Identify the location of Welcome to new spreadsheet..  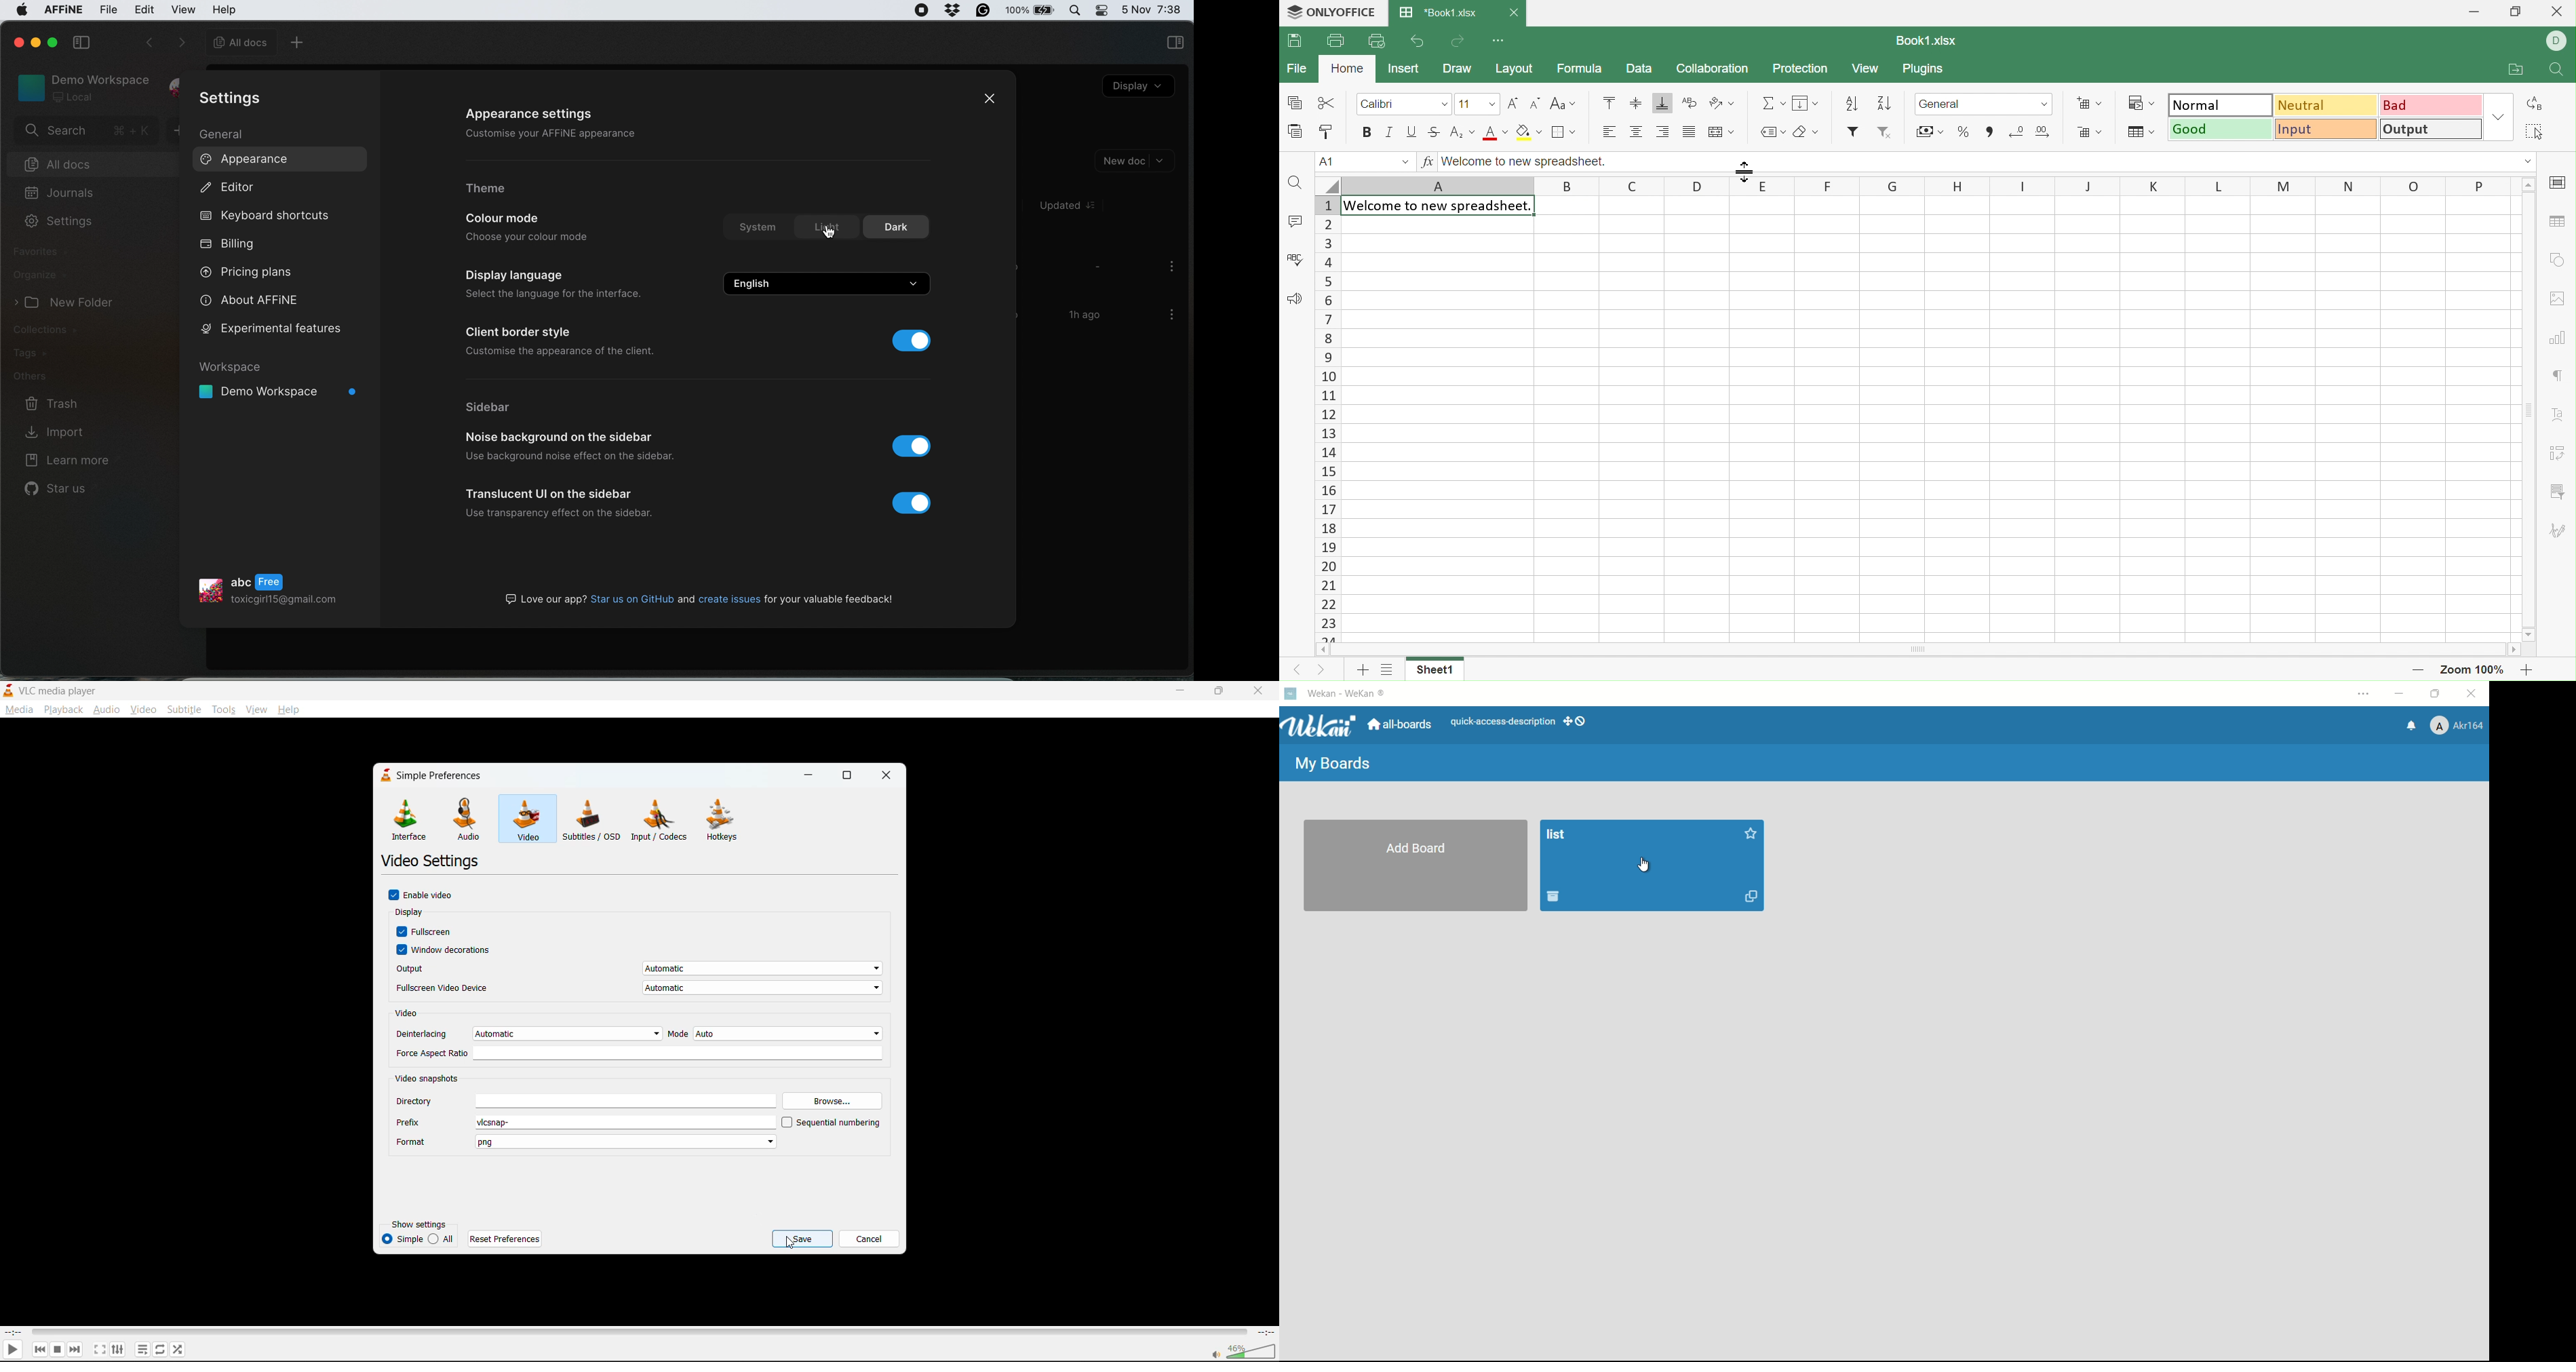
(1436, 205).